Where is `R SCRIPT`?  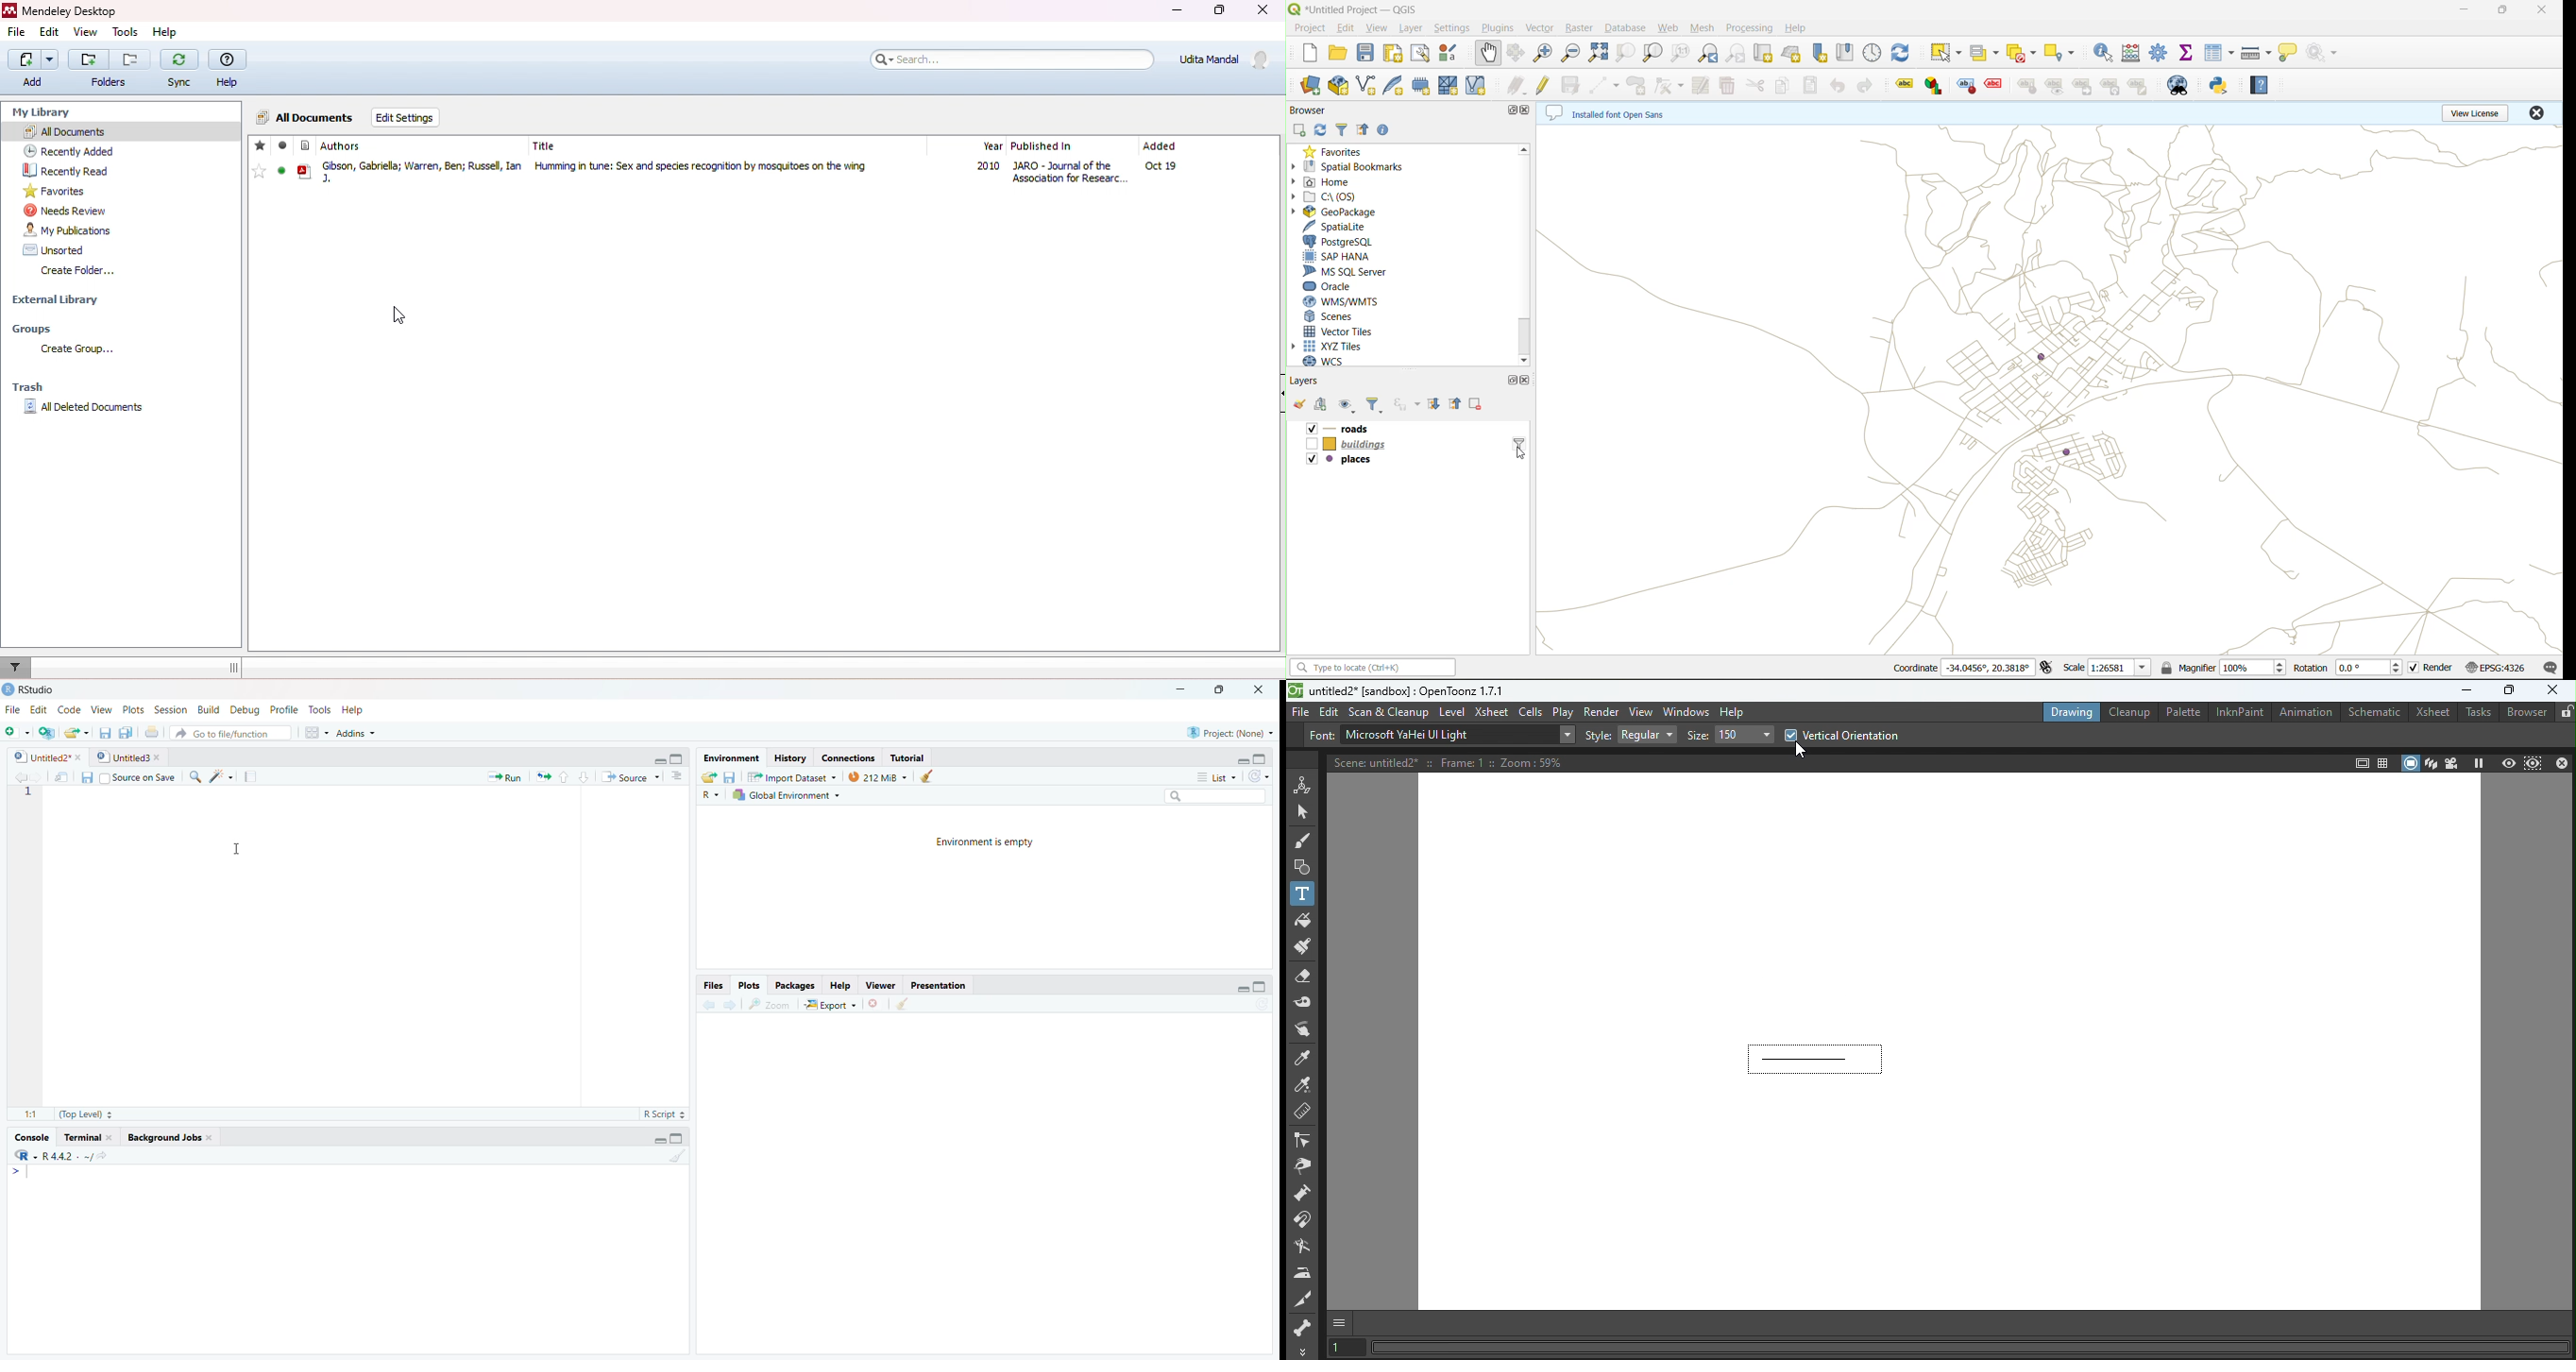
R SCRIPT is located at coordinates (662, 1113).